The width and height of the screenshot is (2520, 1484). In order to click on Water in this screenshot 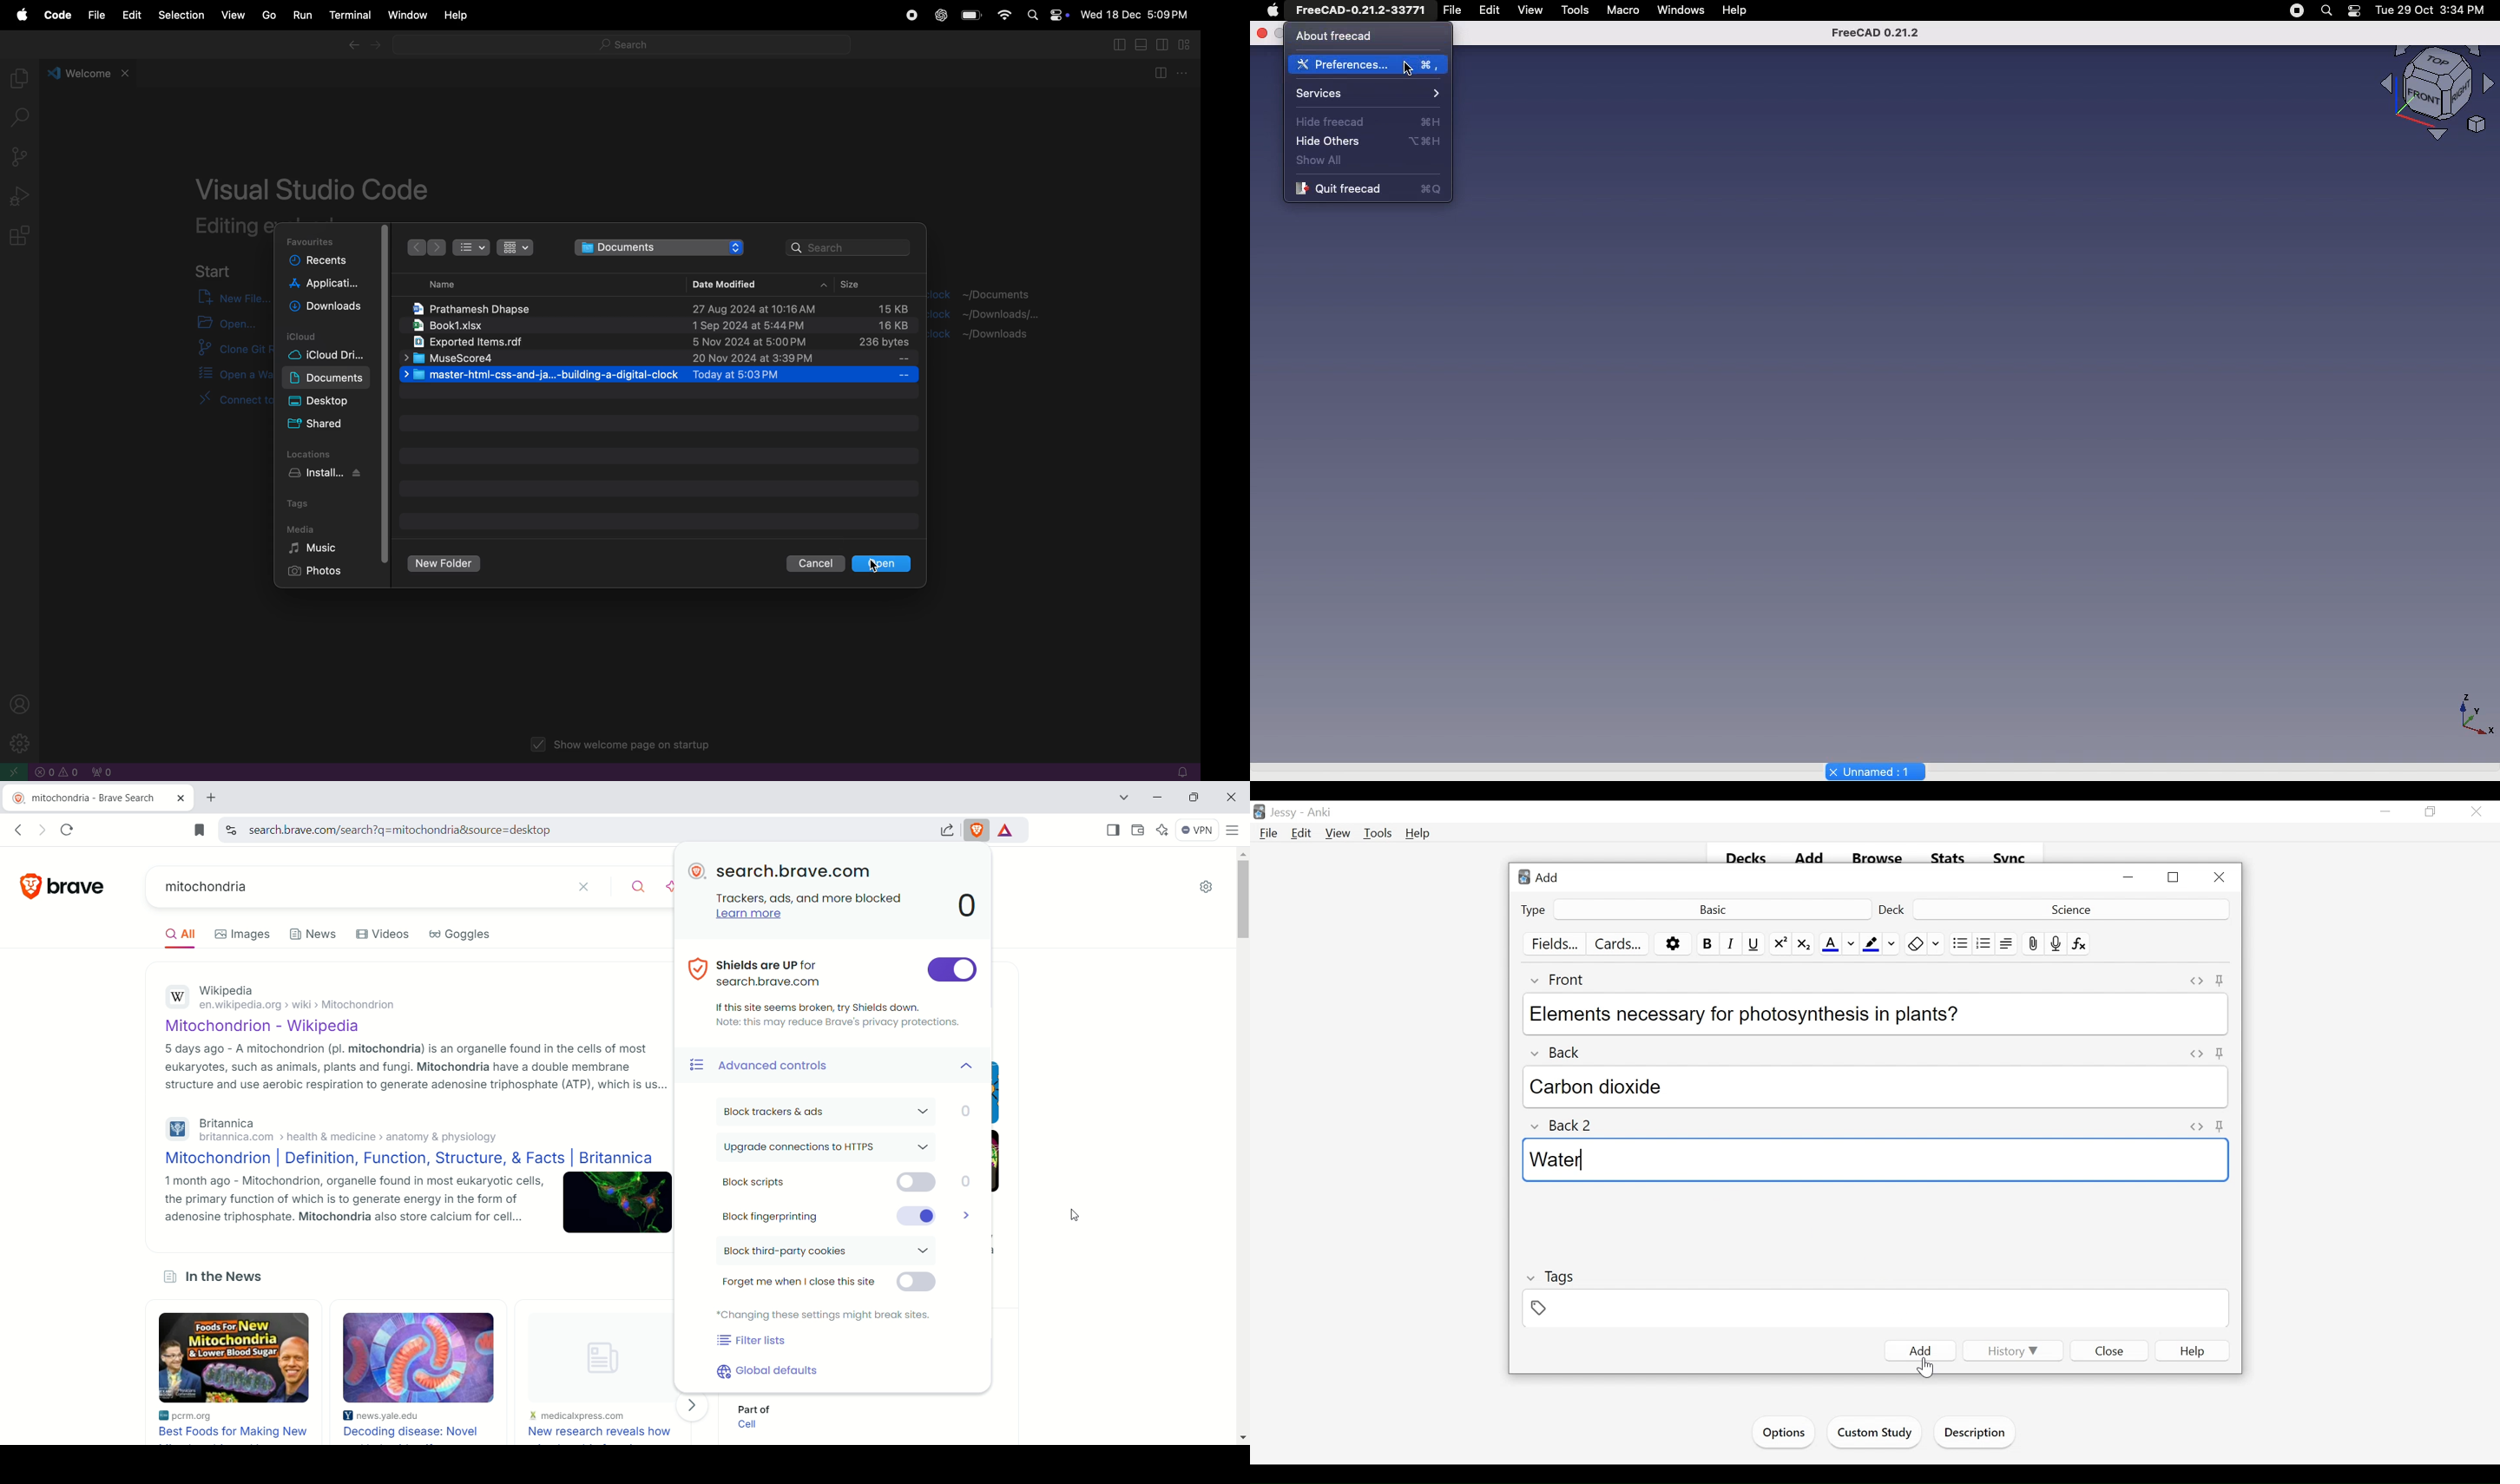, I will do `click(1873, 1160)`.